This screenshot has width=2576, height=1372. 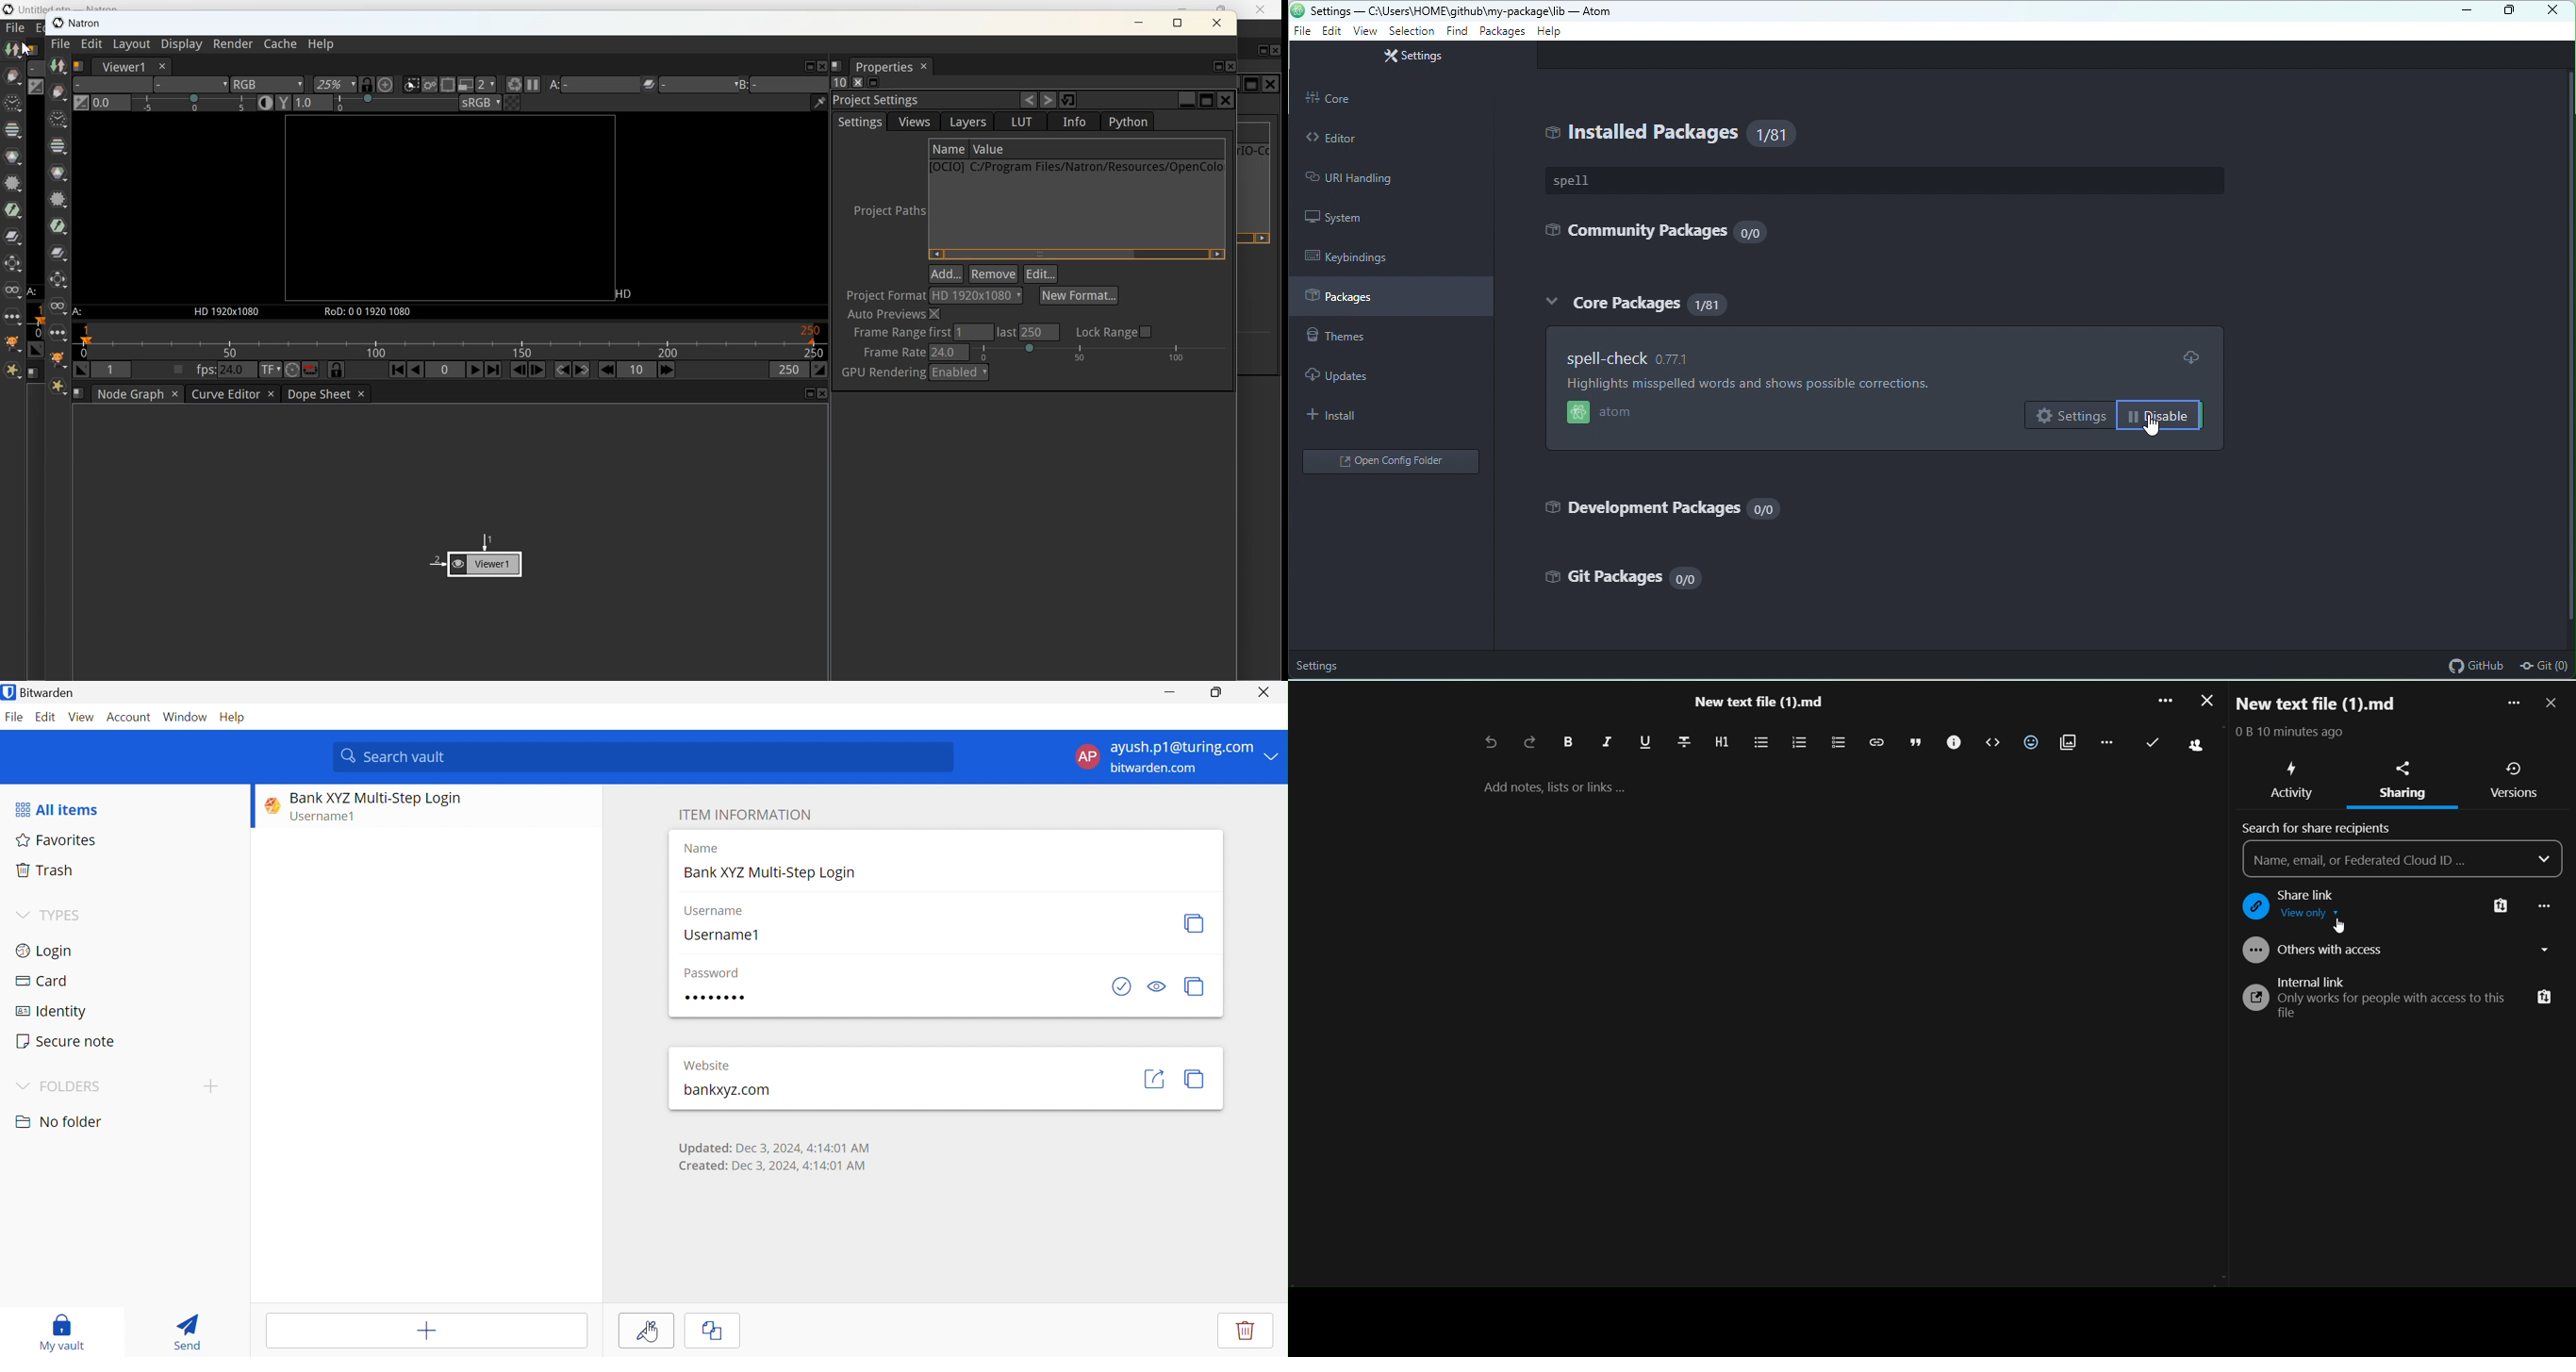 I want to click on ayush.p1@turing.com, so click(x=1182, y=749).